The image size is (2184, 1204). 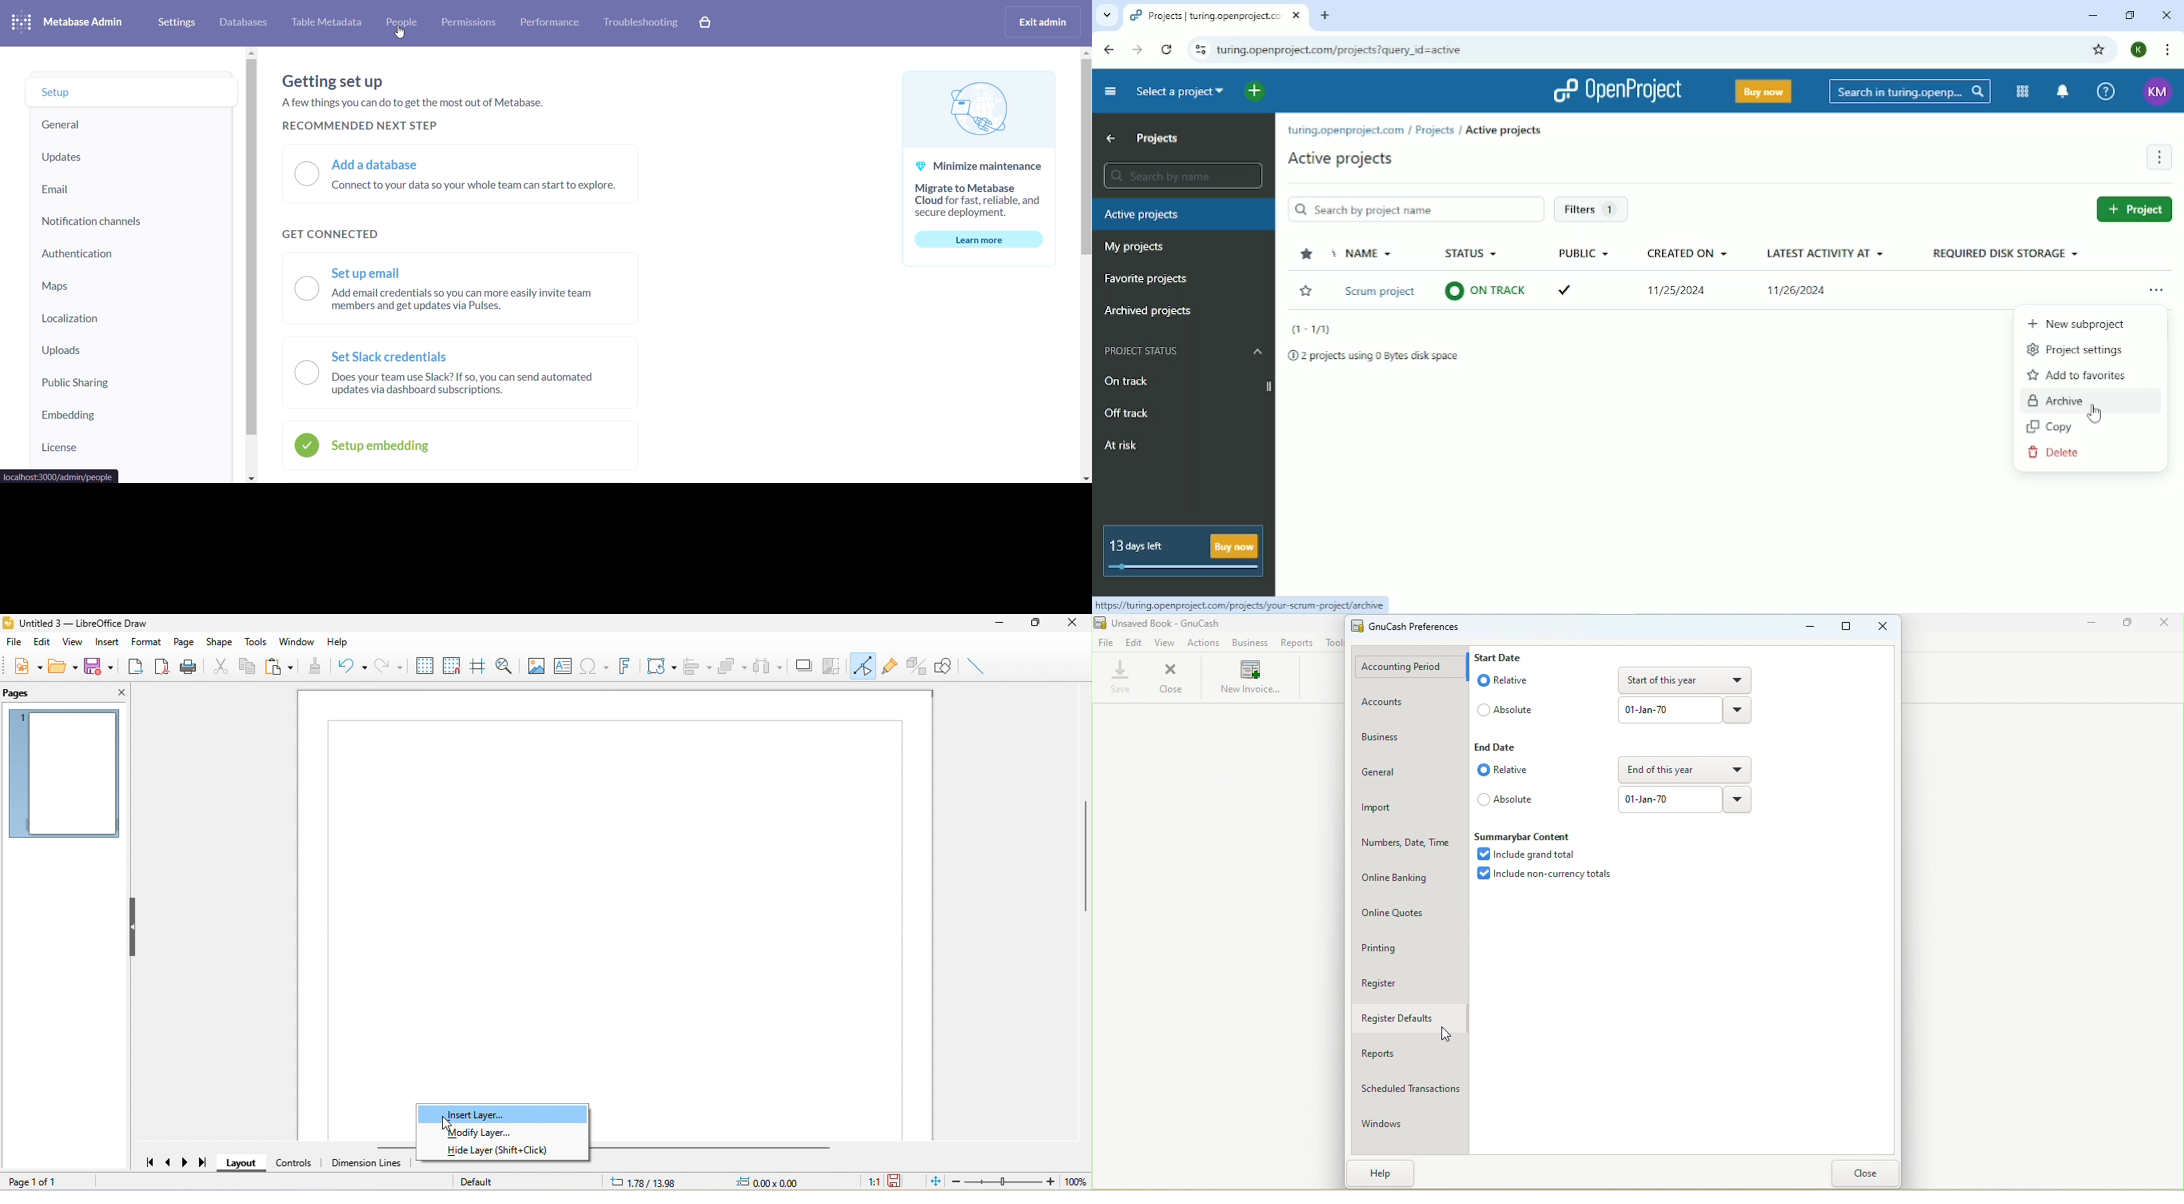 What do you see at coordinates (1533, 835) in the screenshot?
I see `Summarybar content` at bounding box center [1533, 835].